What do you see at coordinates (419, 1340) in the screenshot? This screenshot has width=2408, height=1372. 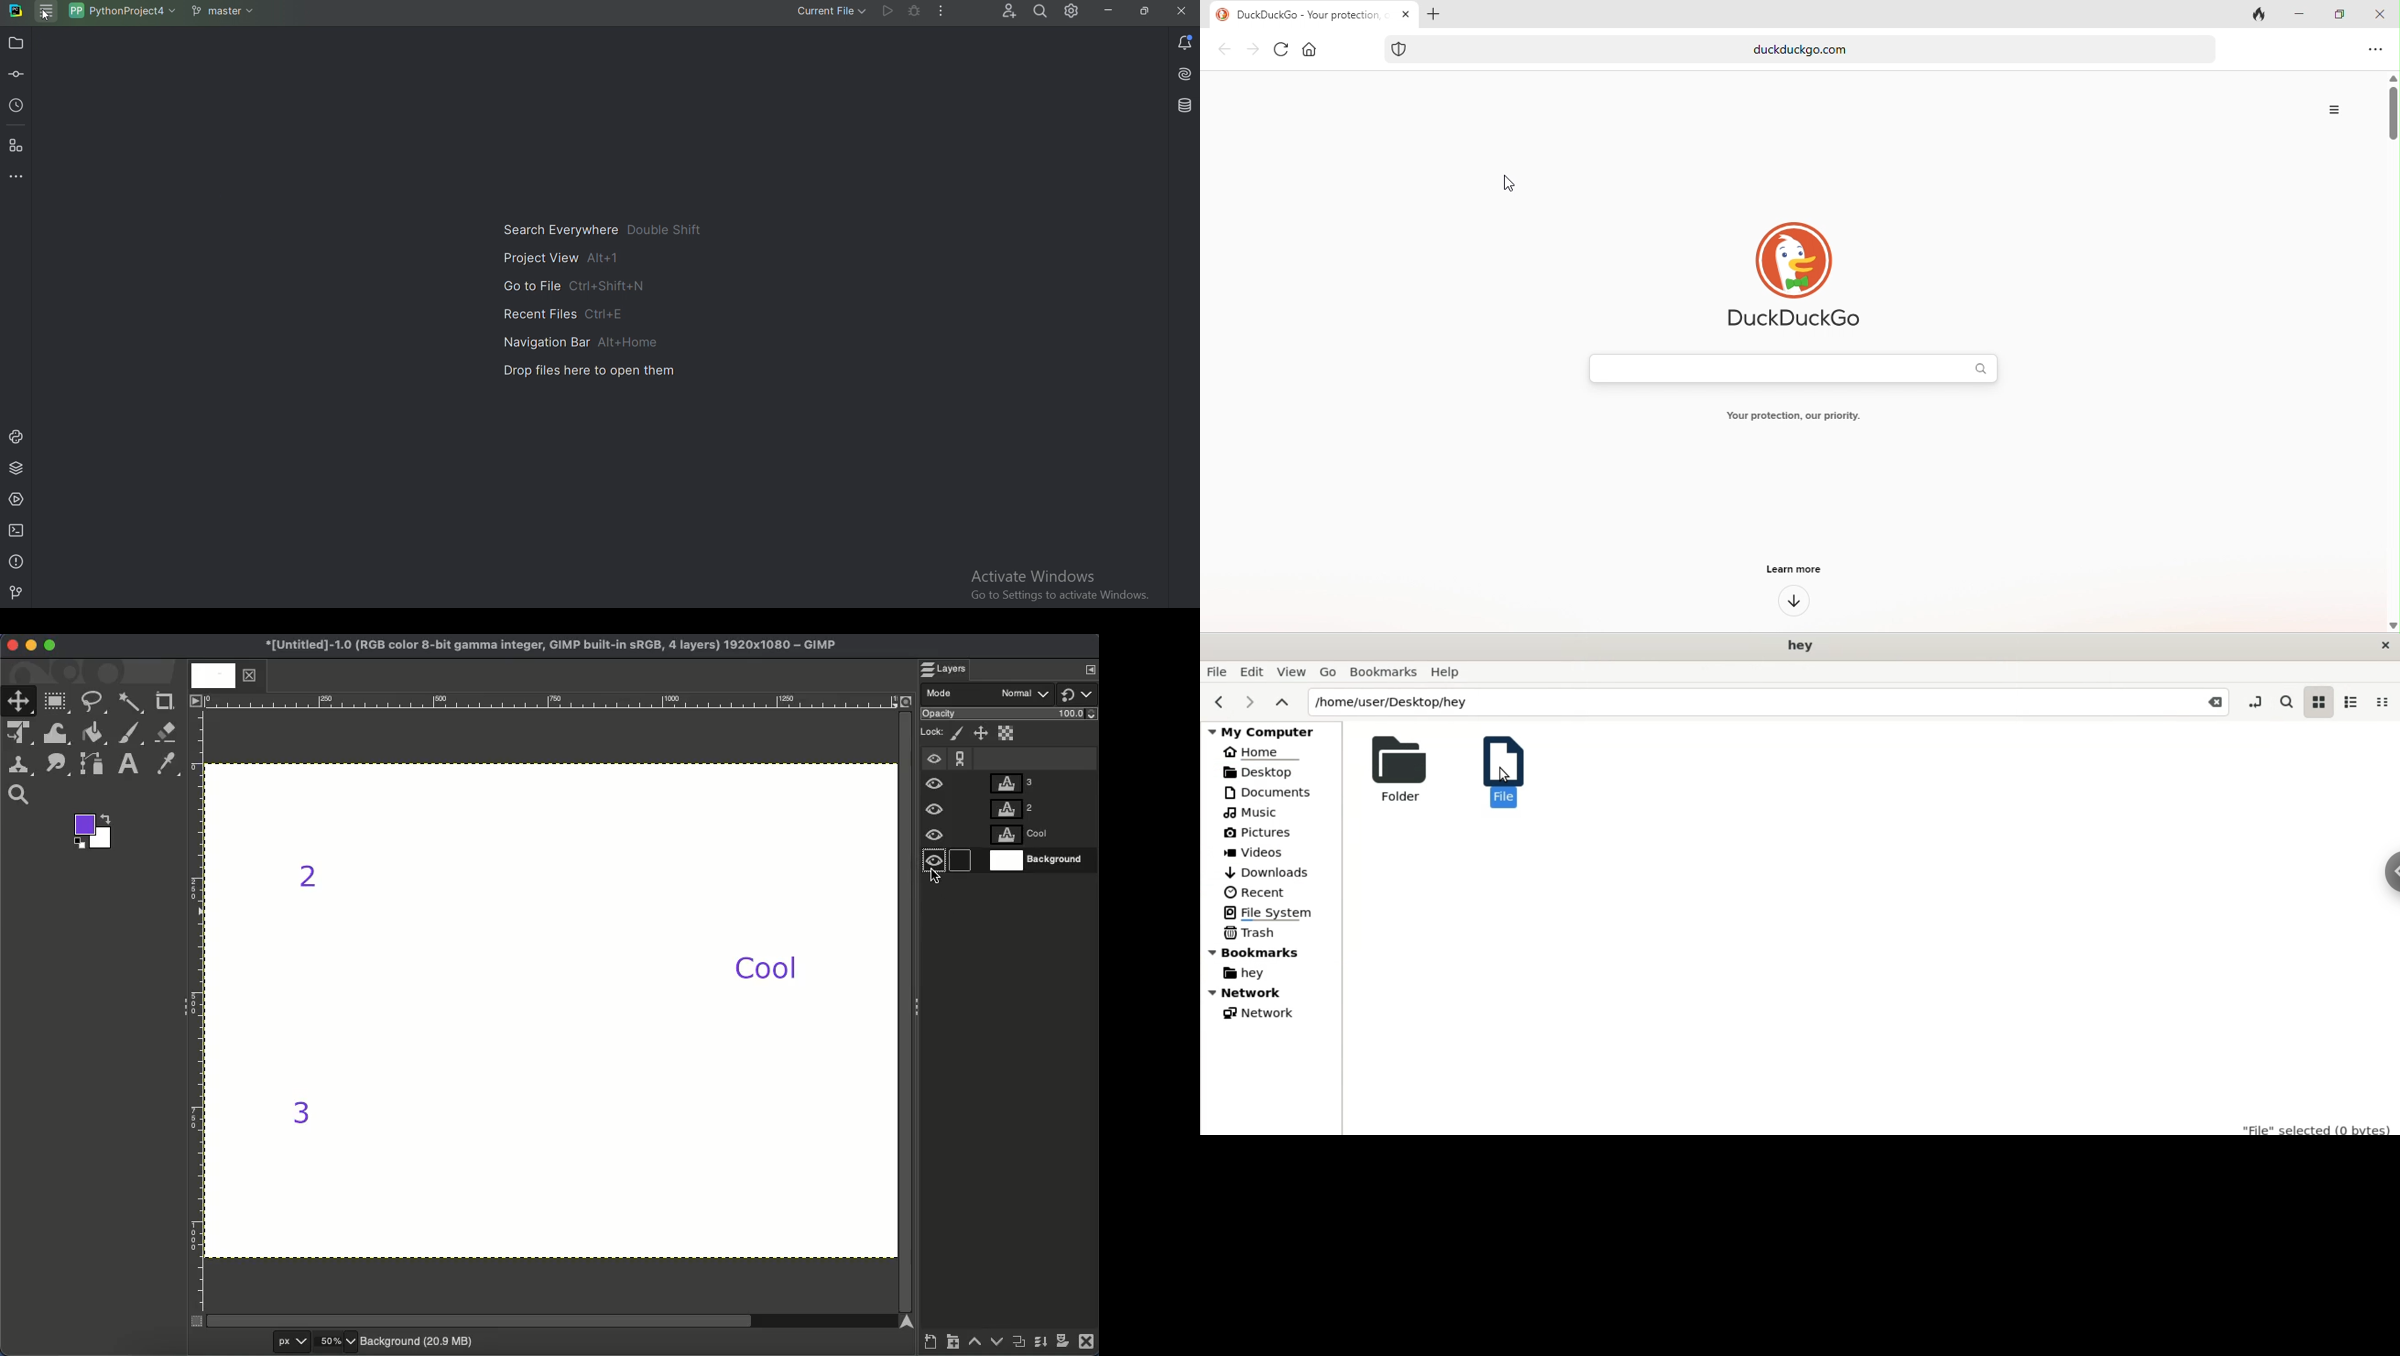 I see `Background` at bounding box center [419, 1340].